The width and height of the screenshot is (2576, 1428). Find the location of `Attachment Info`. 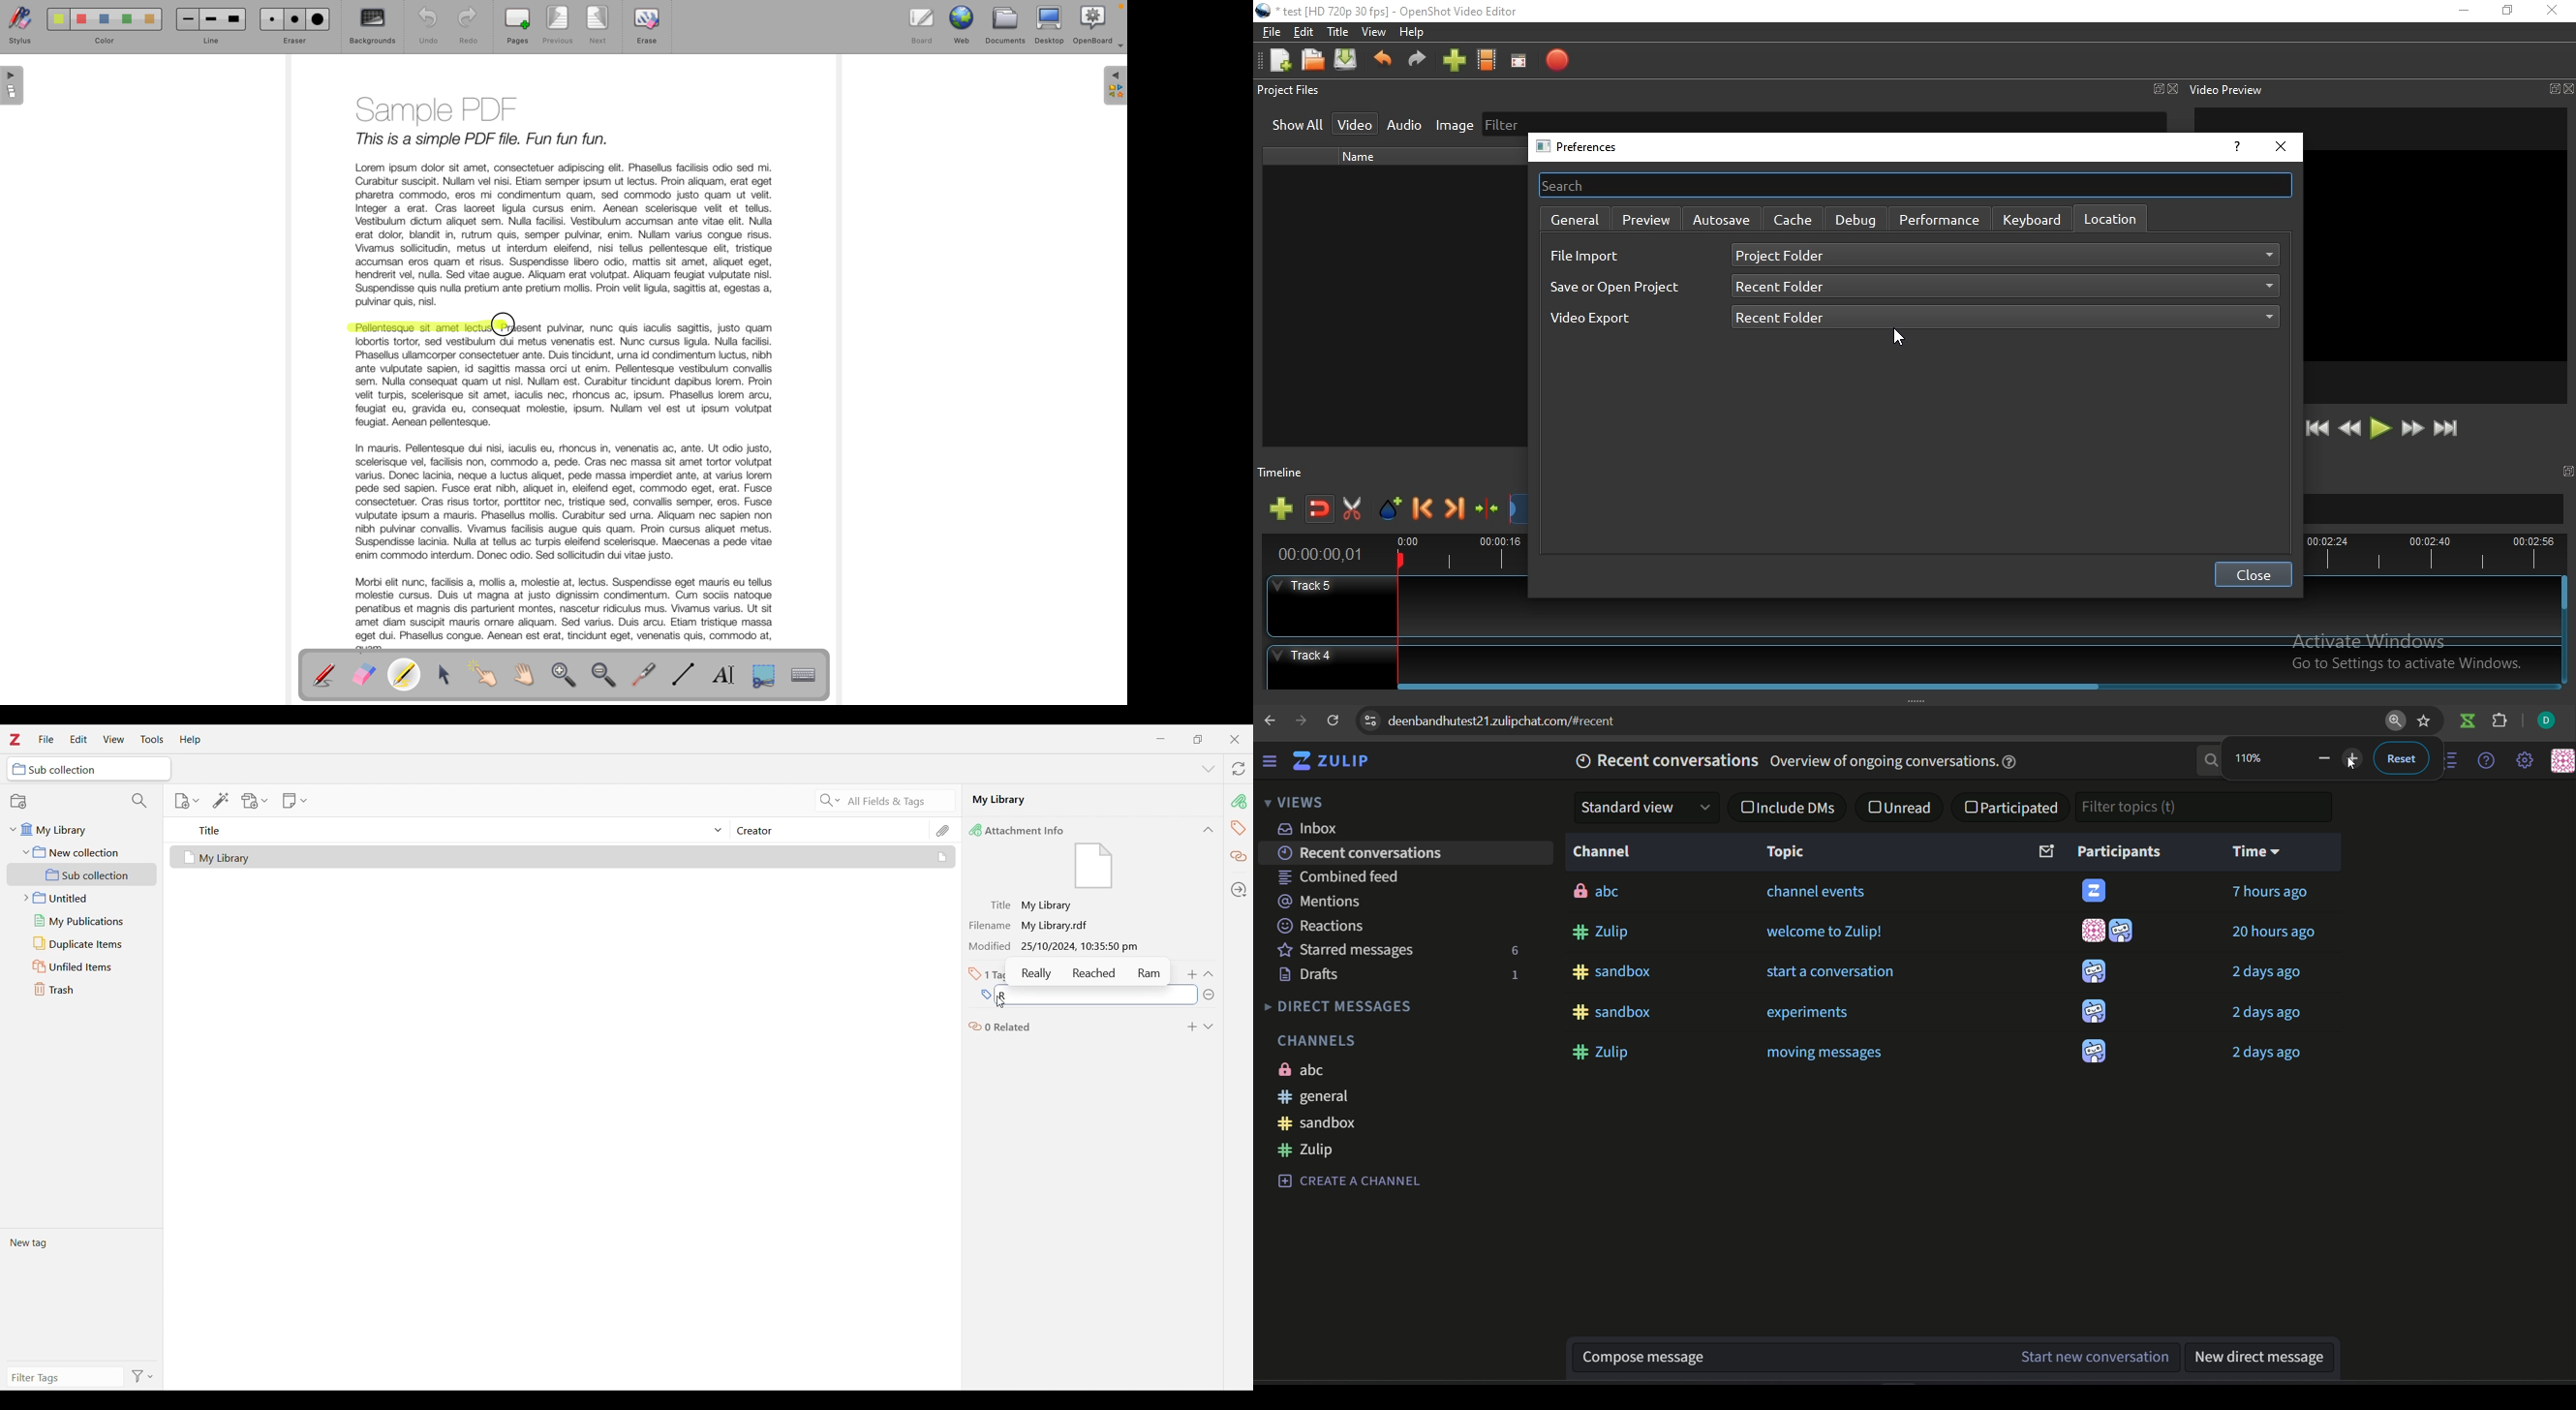

Attachment Info is located at coordinates (1020, 830).